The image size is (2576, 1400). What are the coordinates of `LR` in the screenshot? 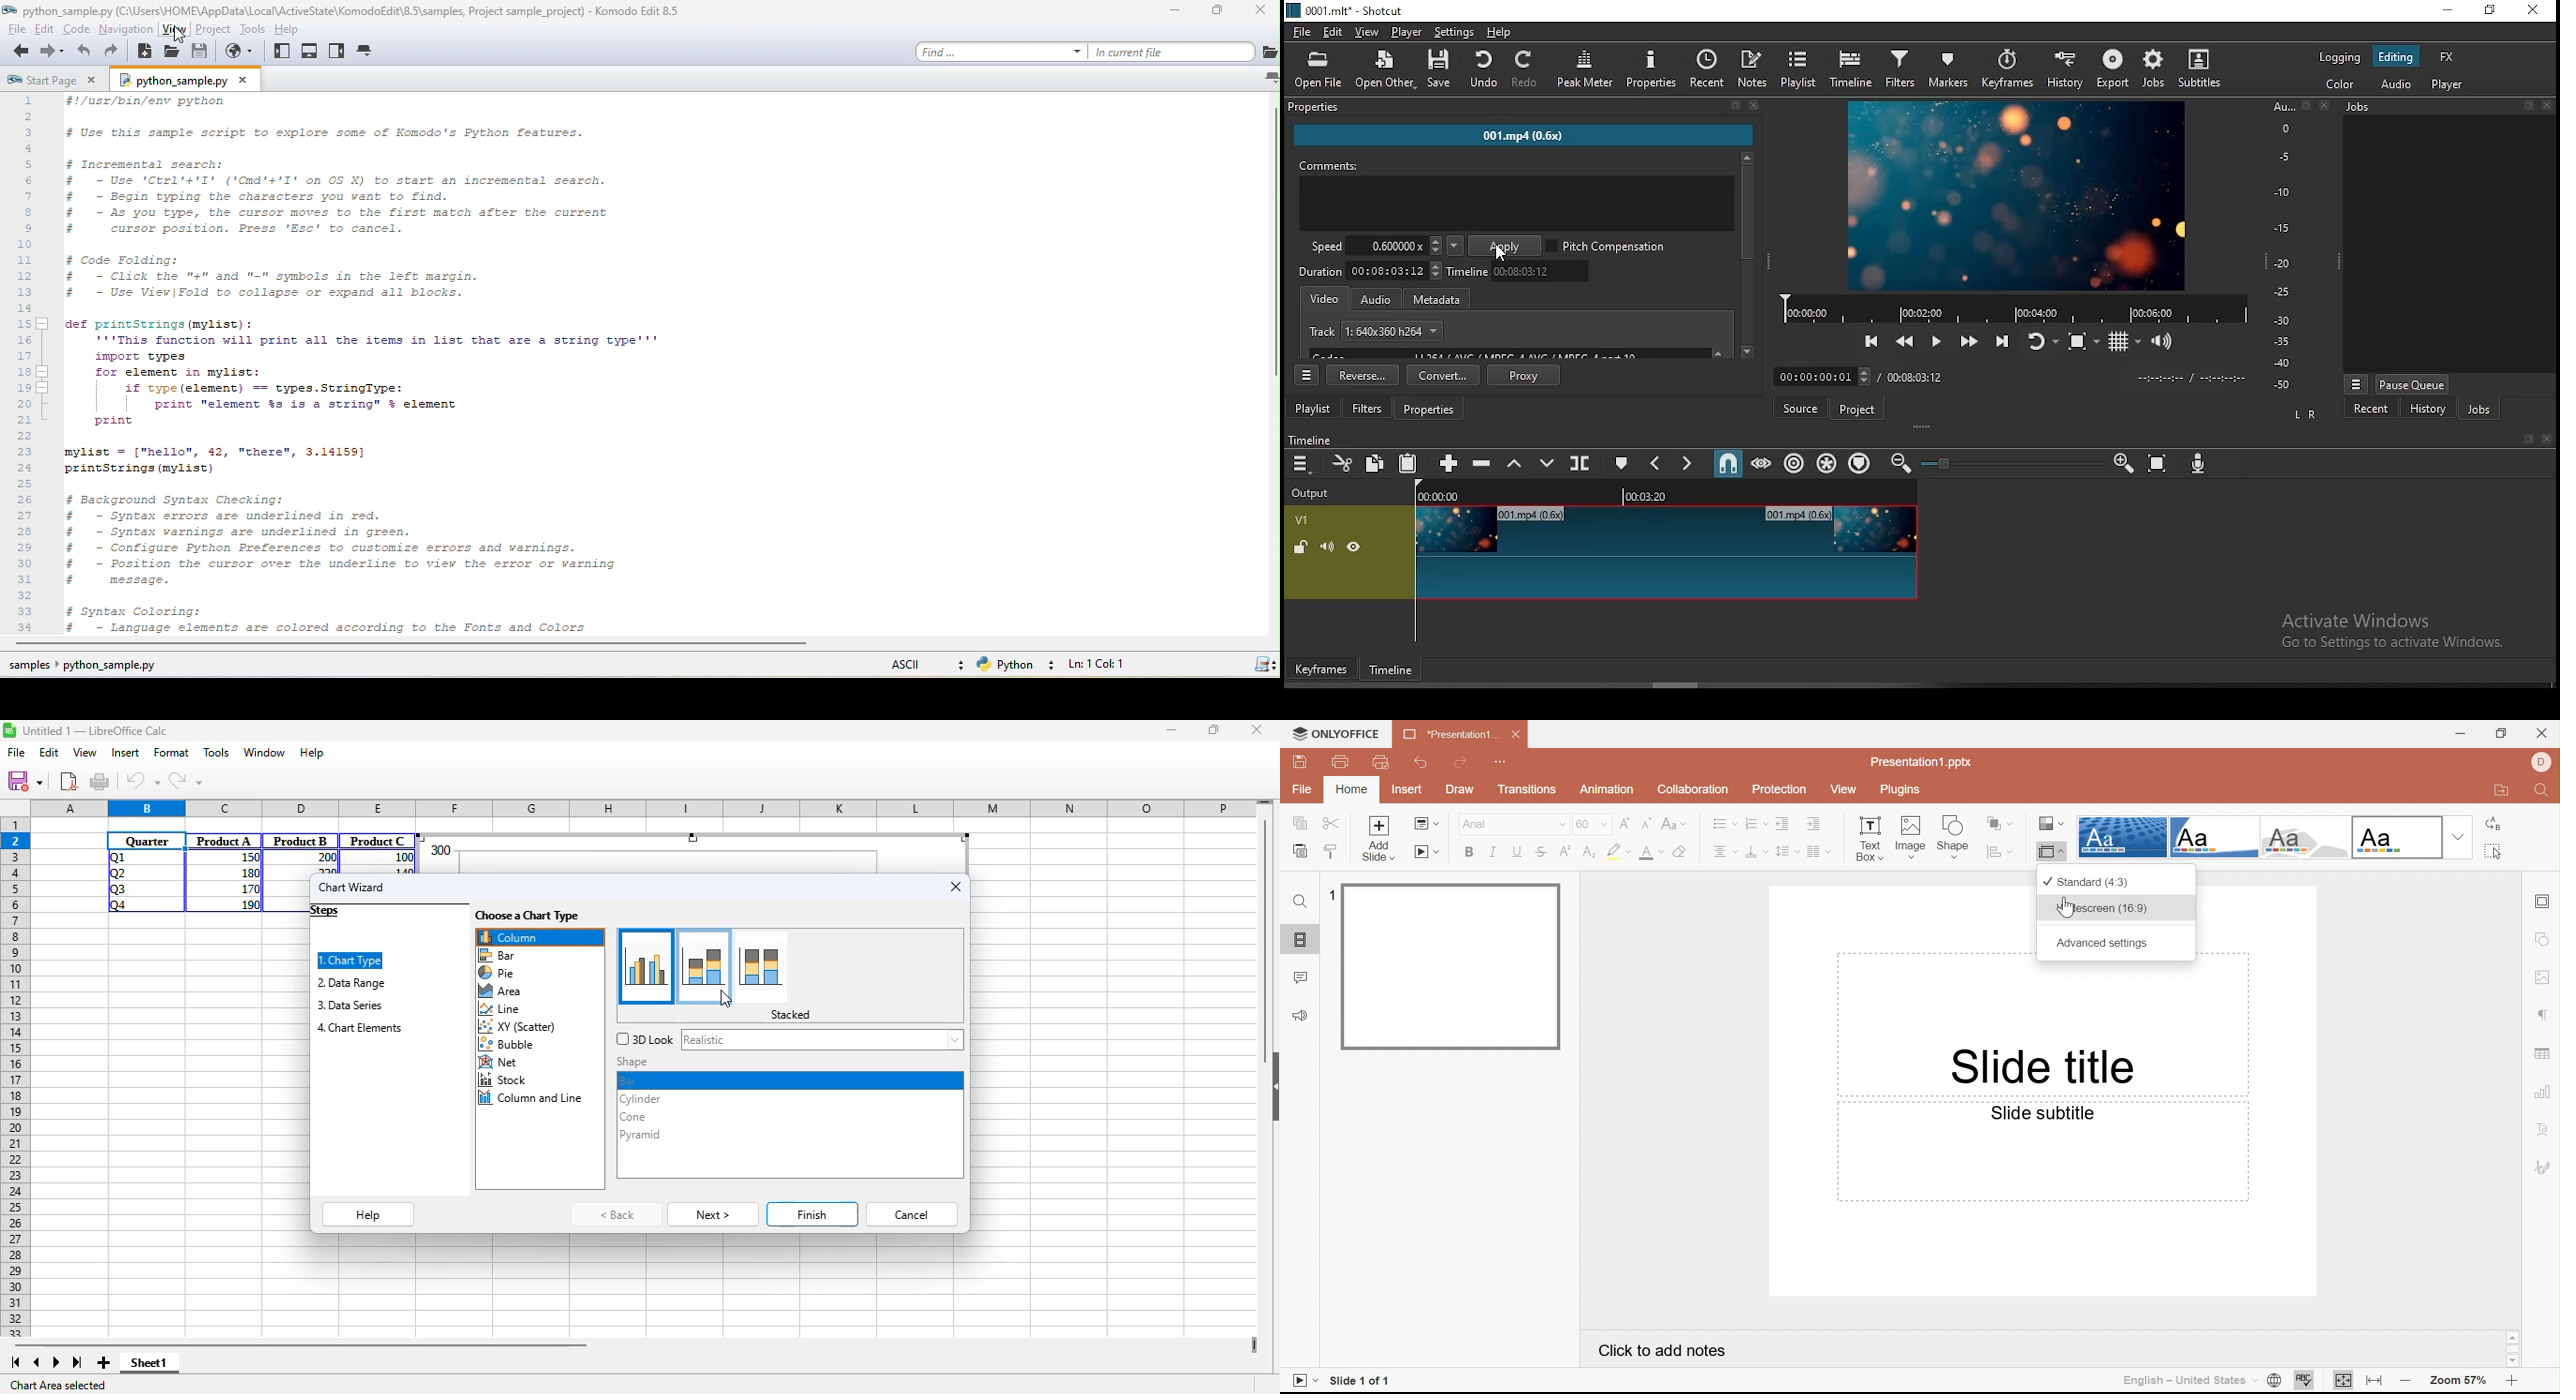 It's located at (2308, 411).